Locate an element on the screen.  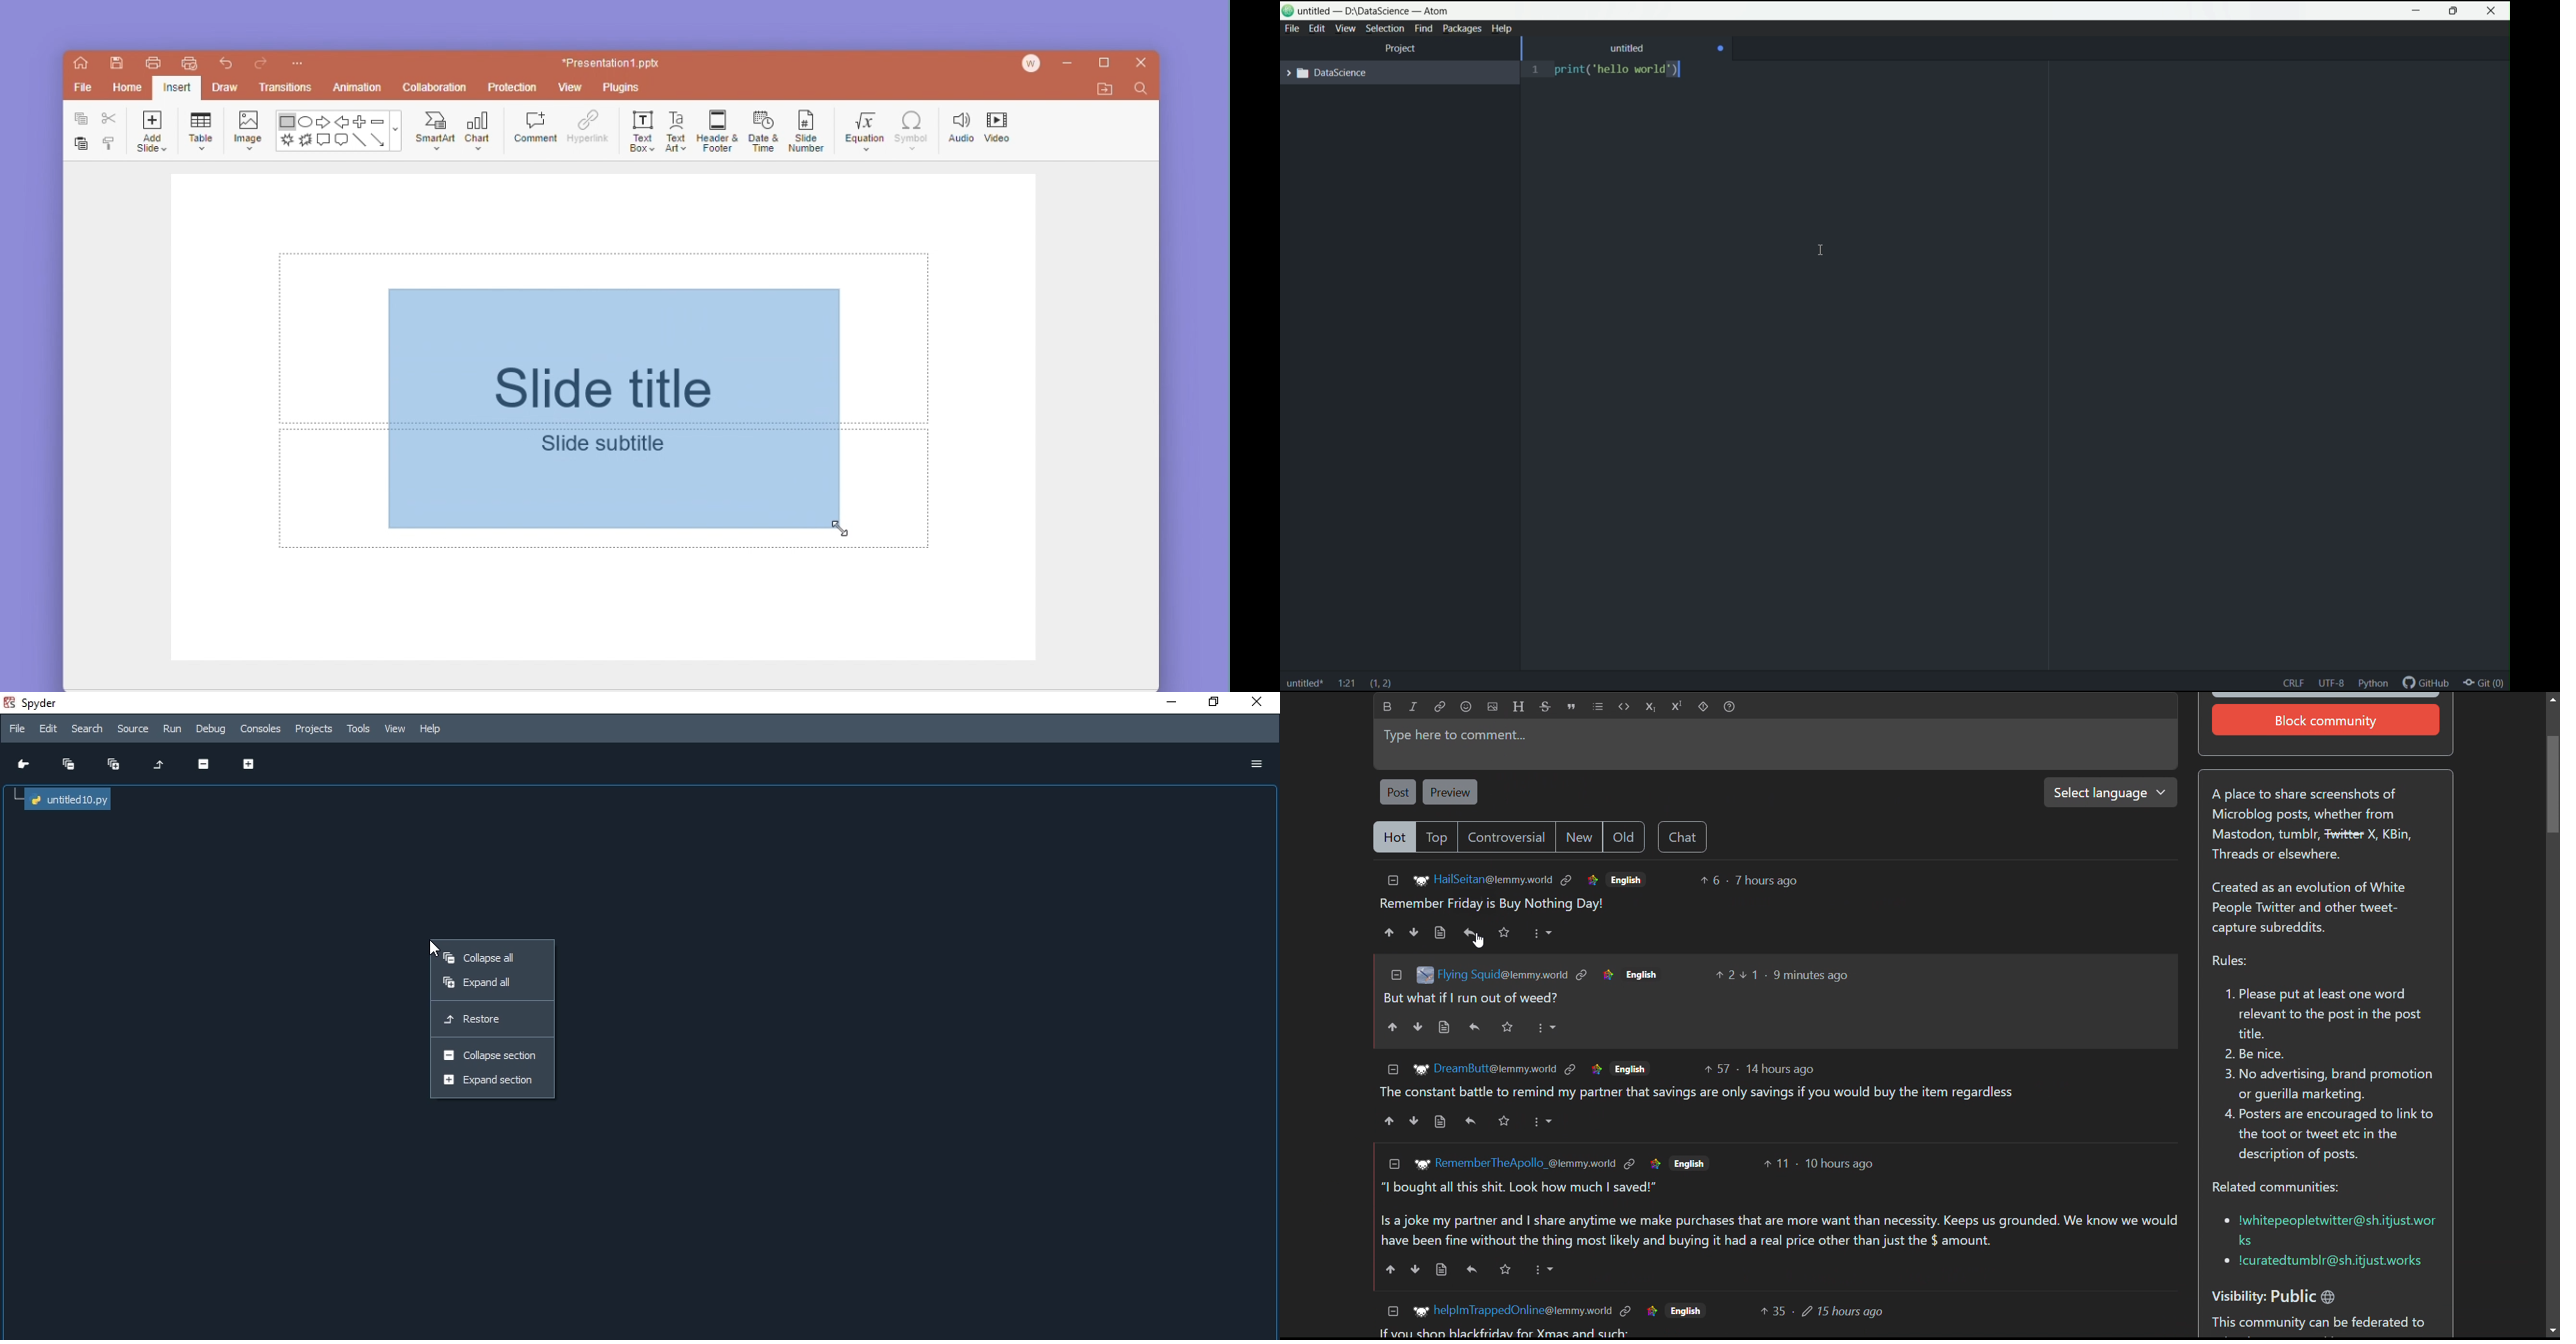
cursor is located at coordinates (843, 531).